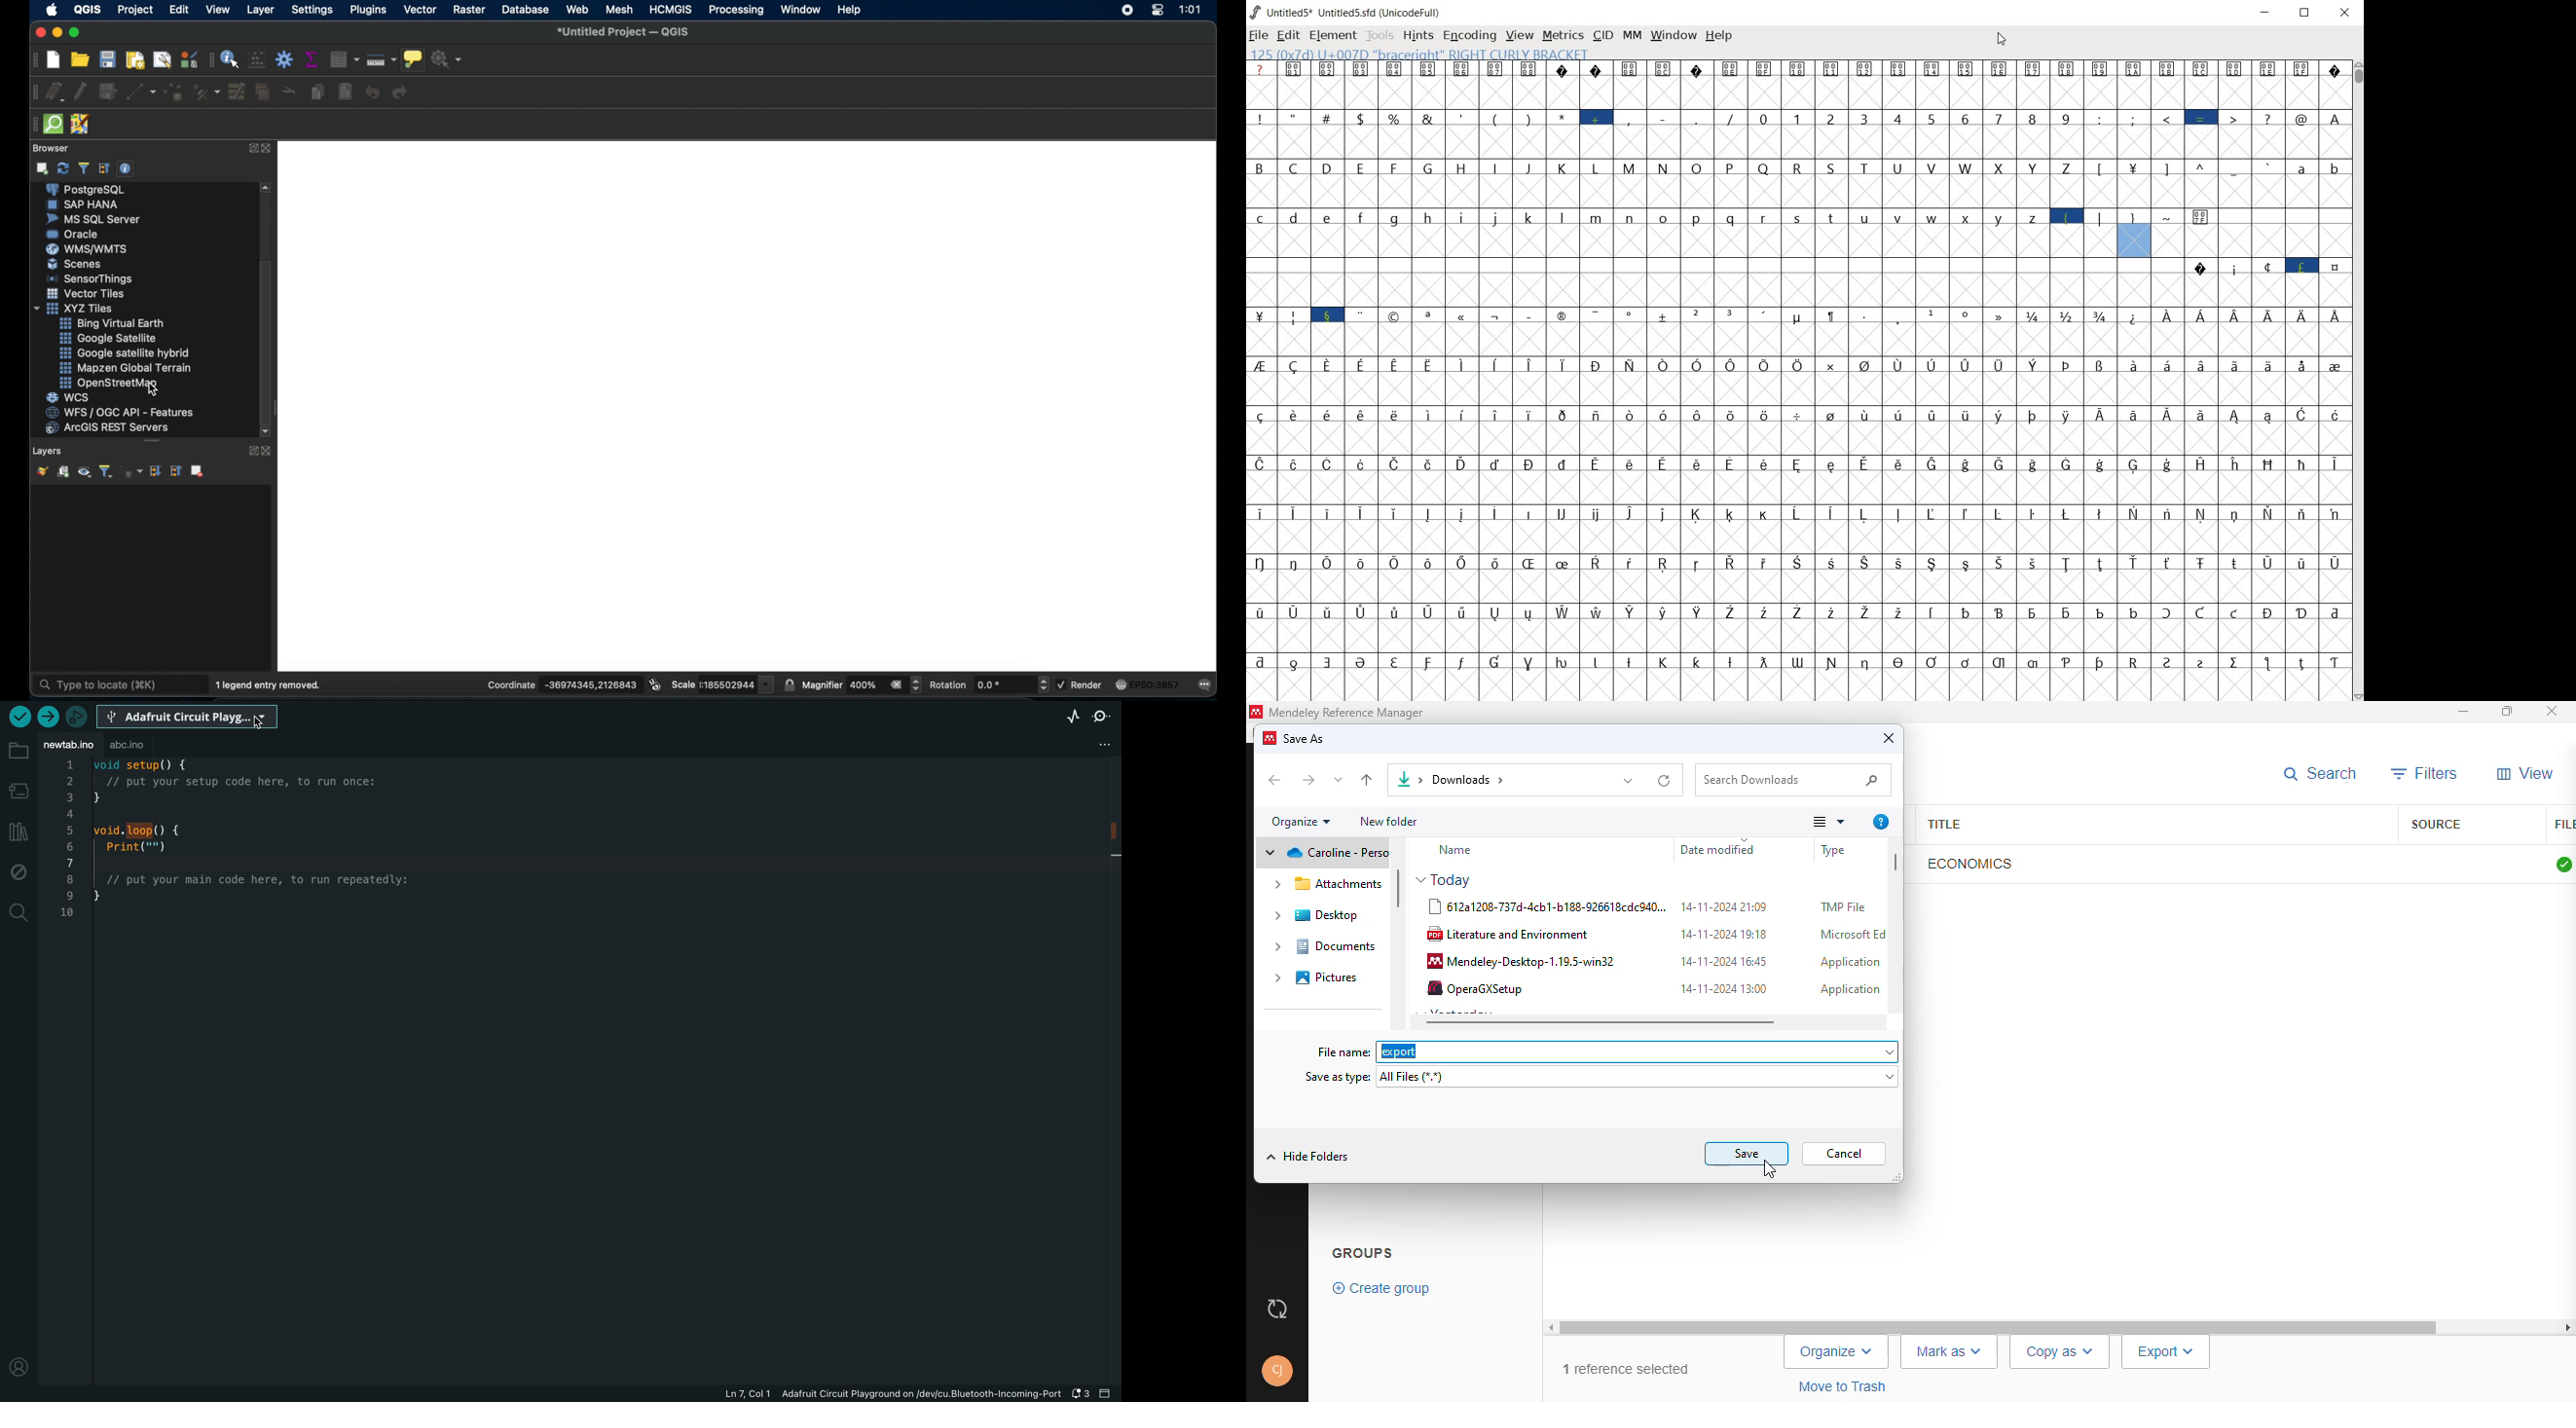 This screenshot has width=2576, height=1428. Describe the element at coordinates (1723, 988) in the screenshot. I see `14-11-2024 13:00` at that location.